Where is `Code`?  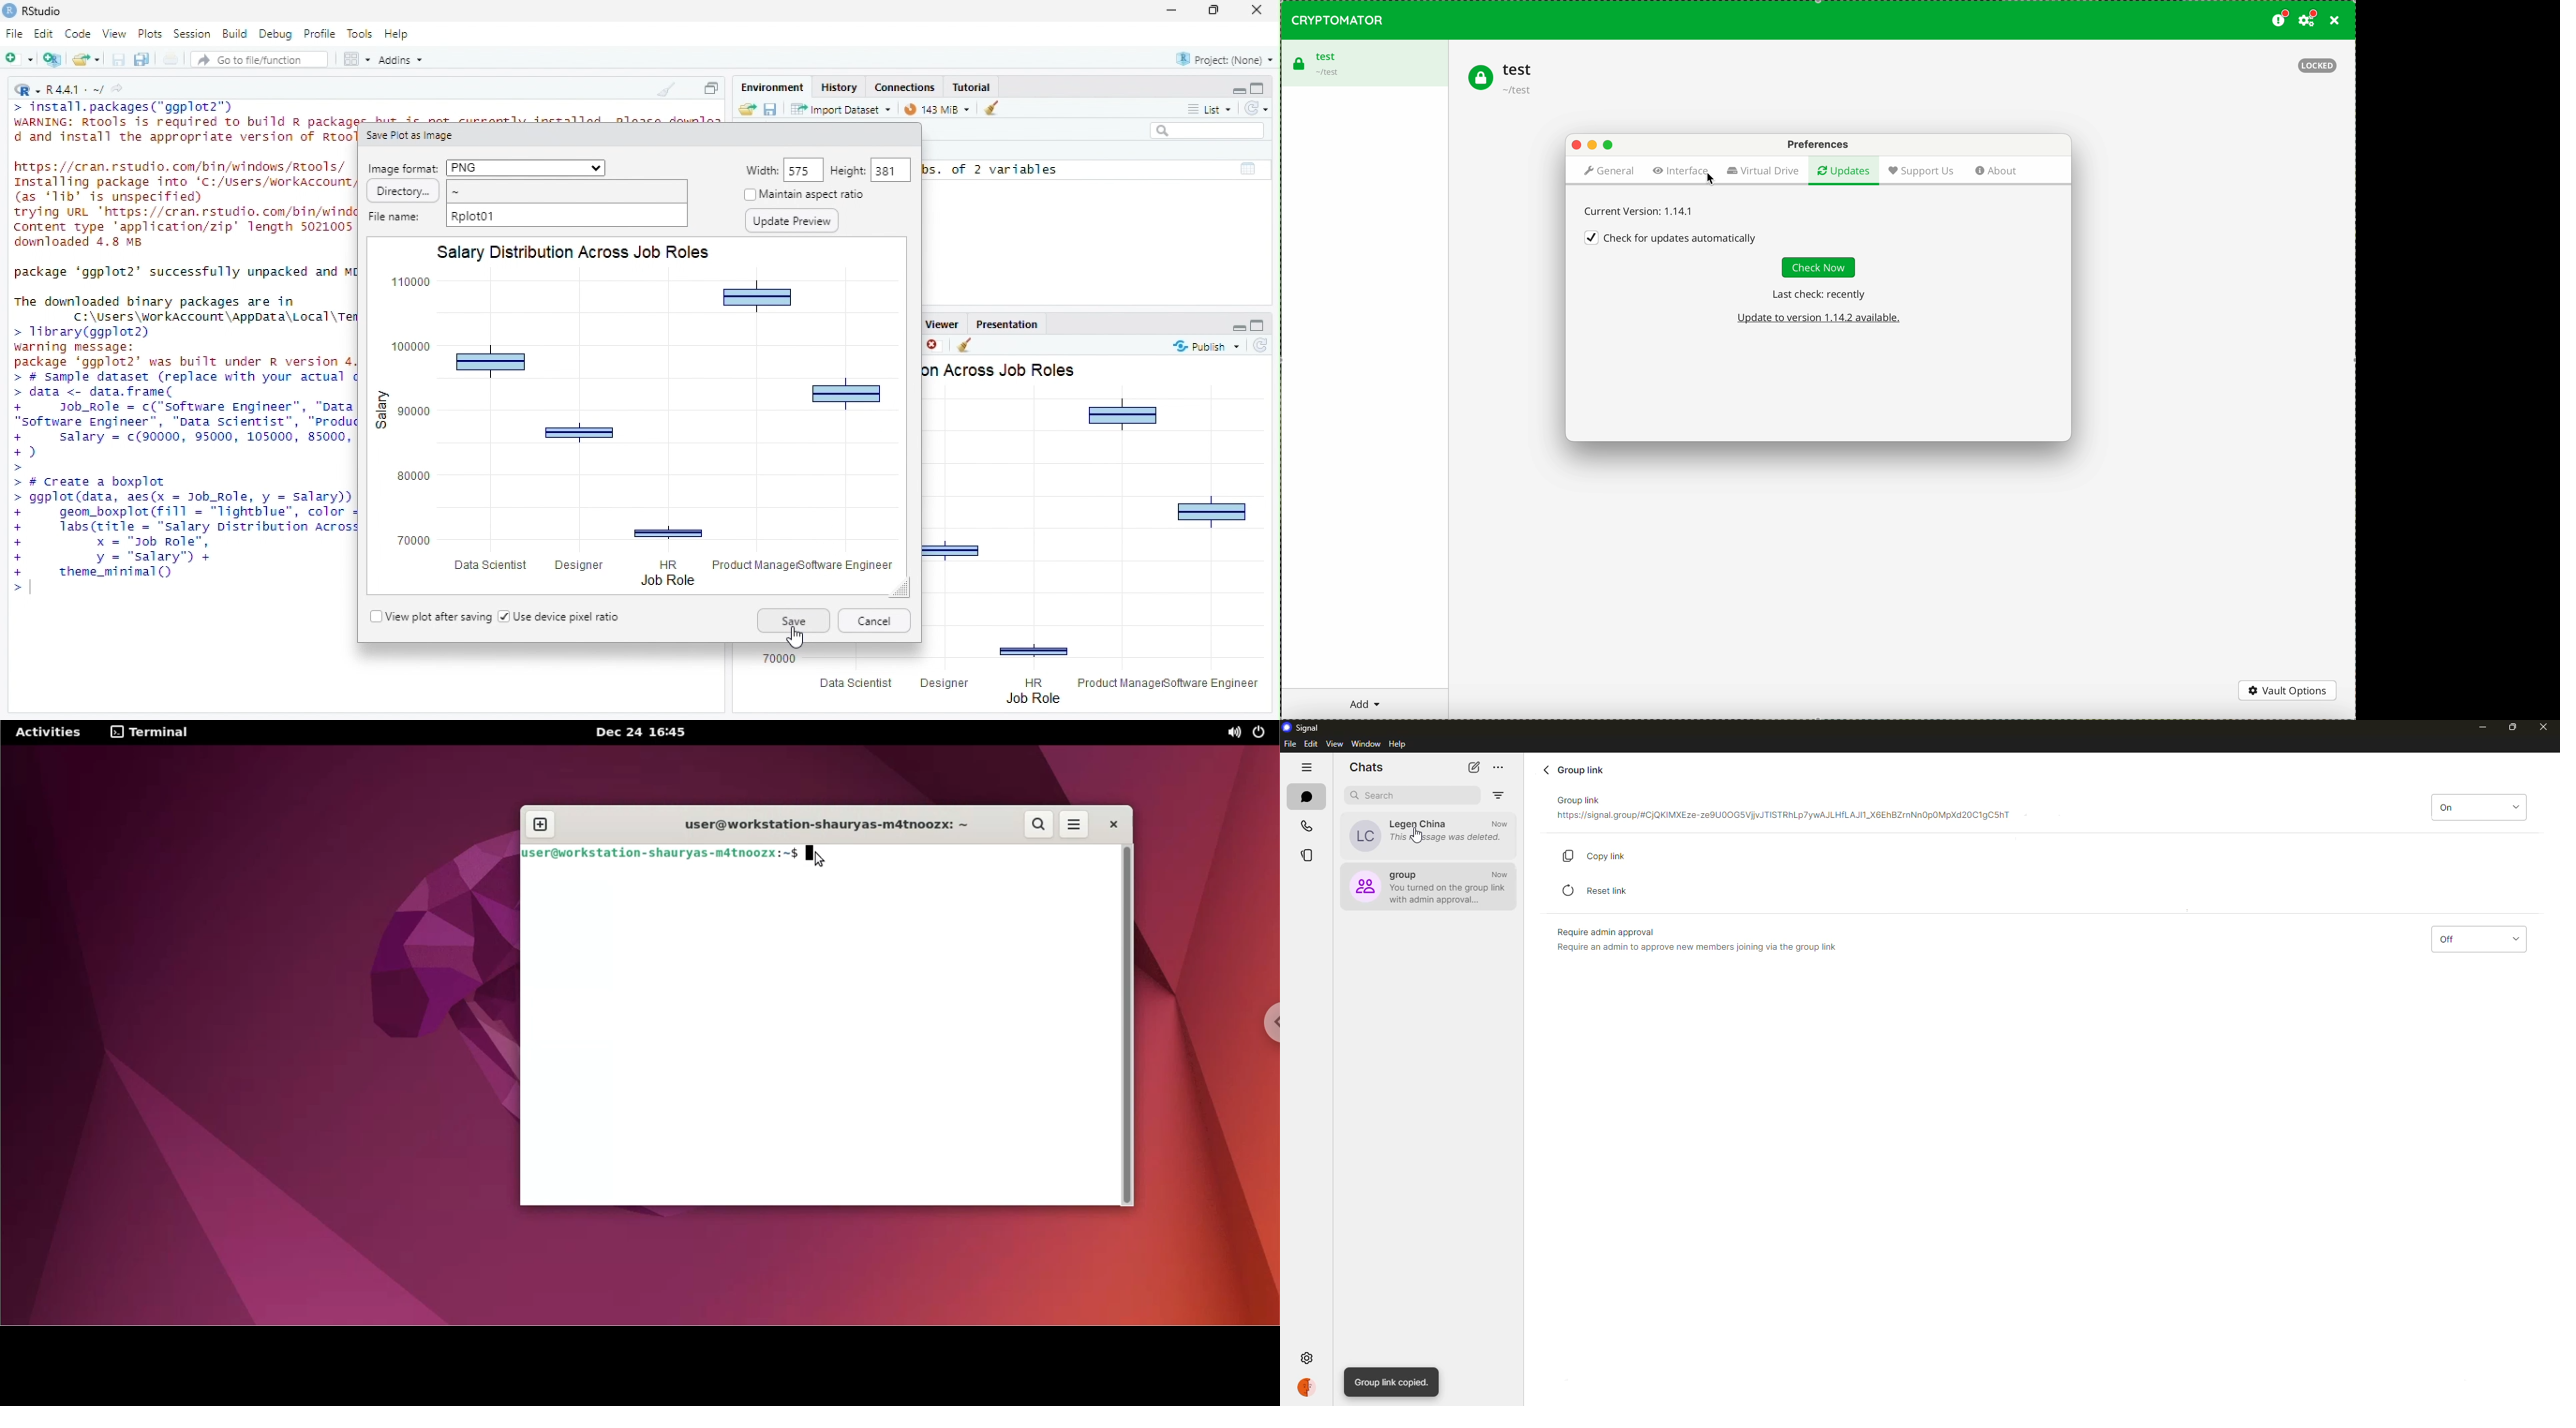
Code is located at coordinates (78, 34).